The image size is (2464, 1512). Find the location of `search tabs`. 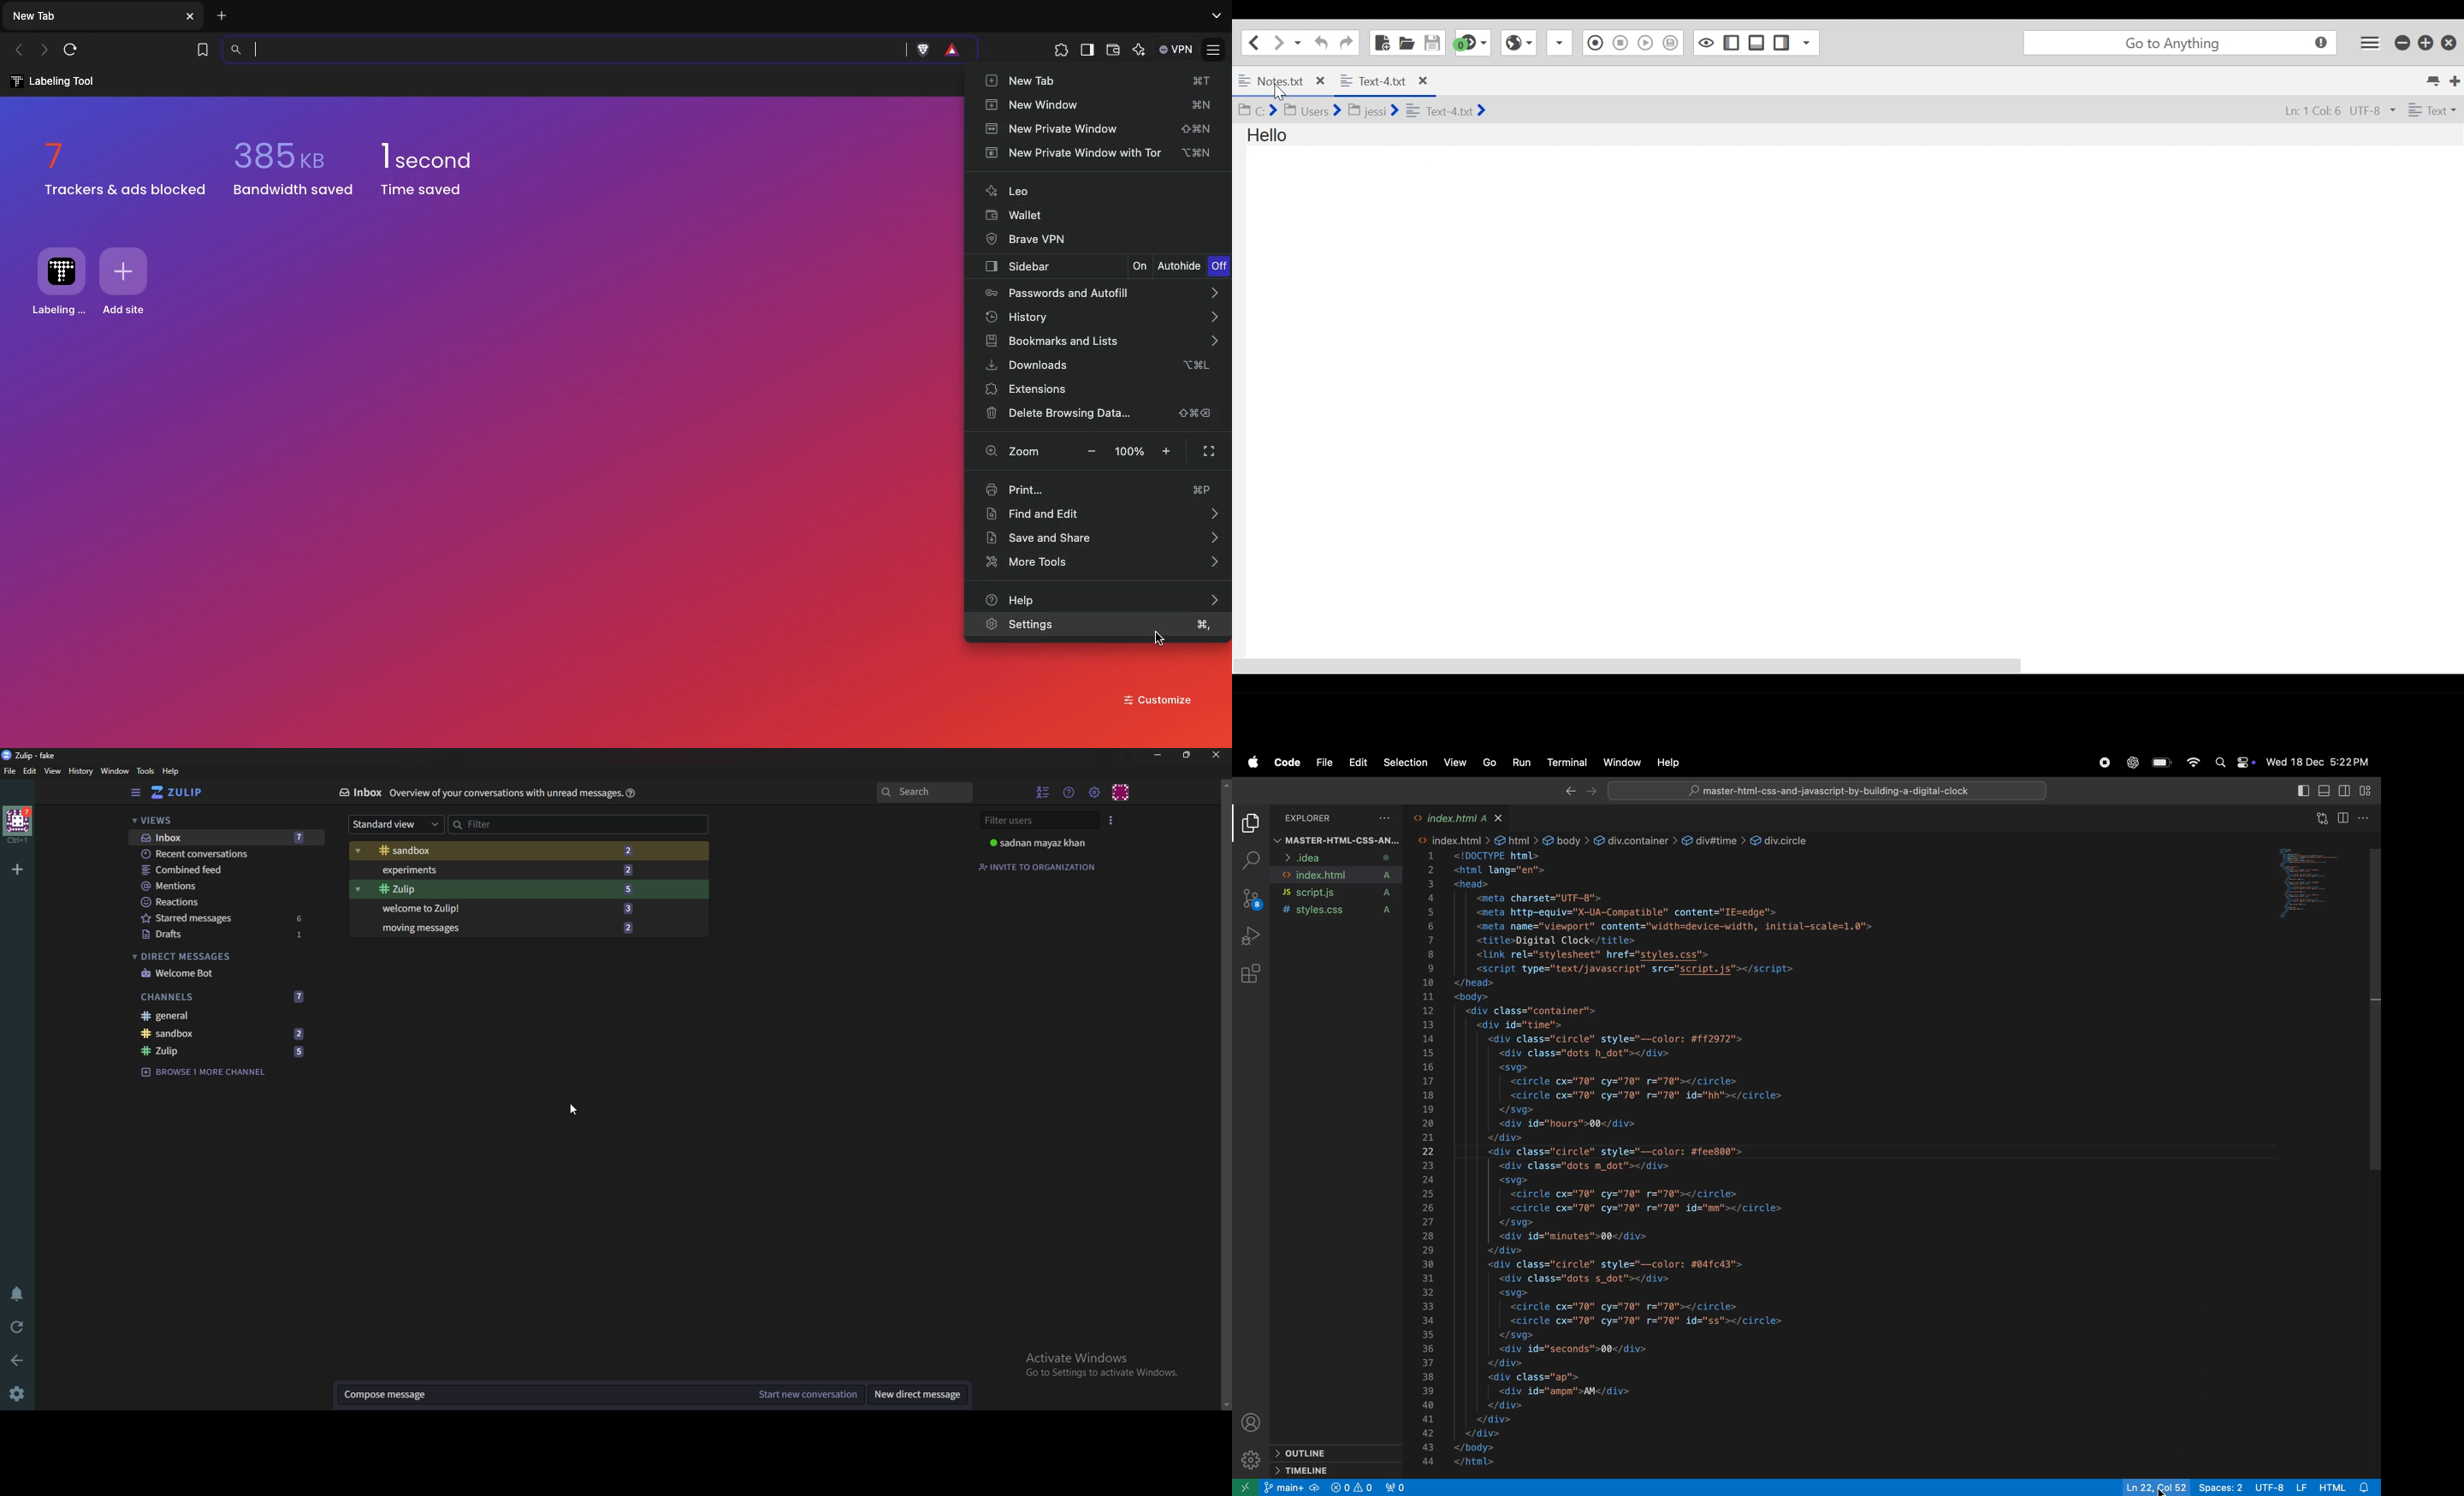

search tabs is located at coordinates (1213, 17).